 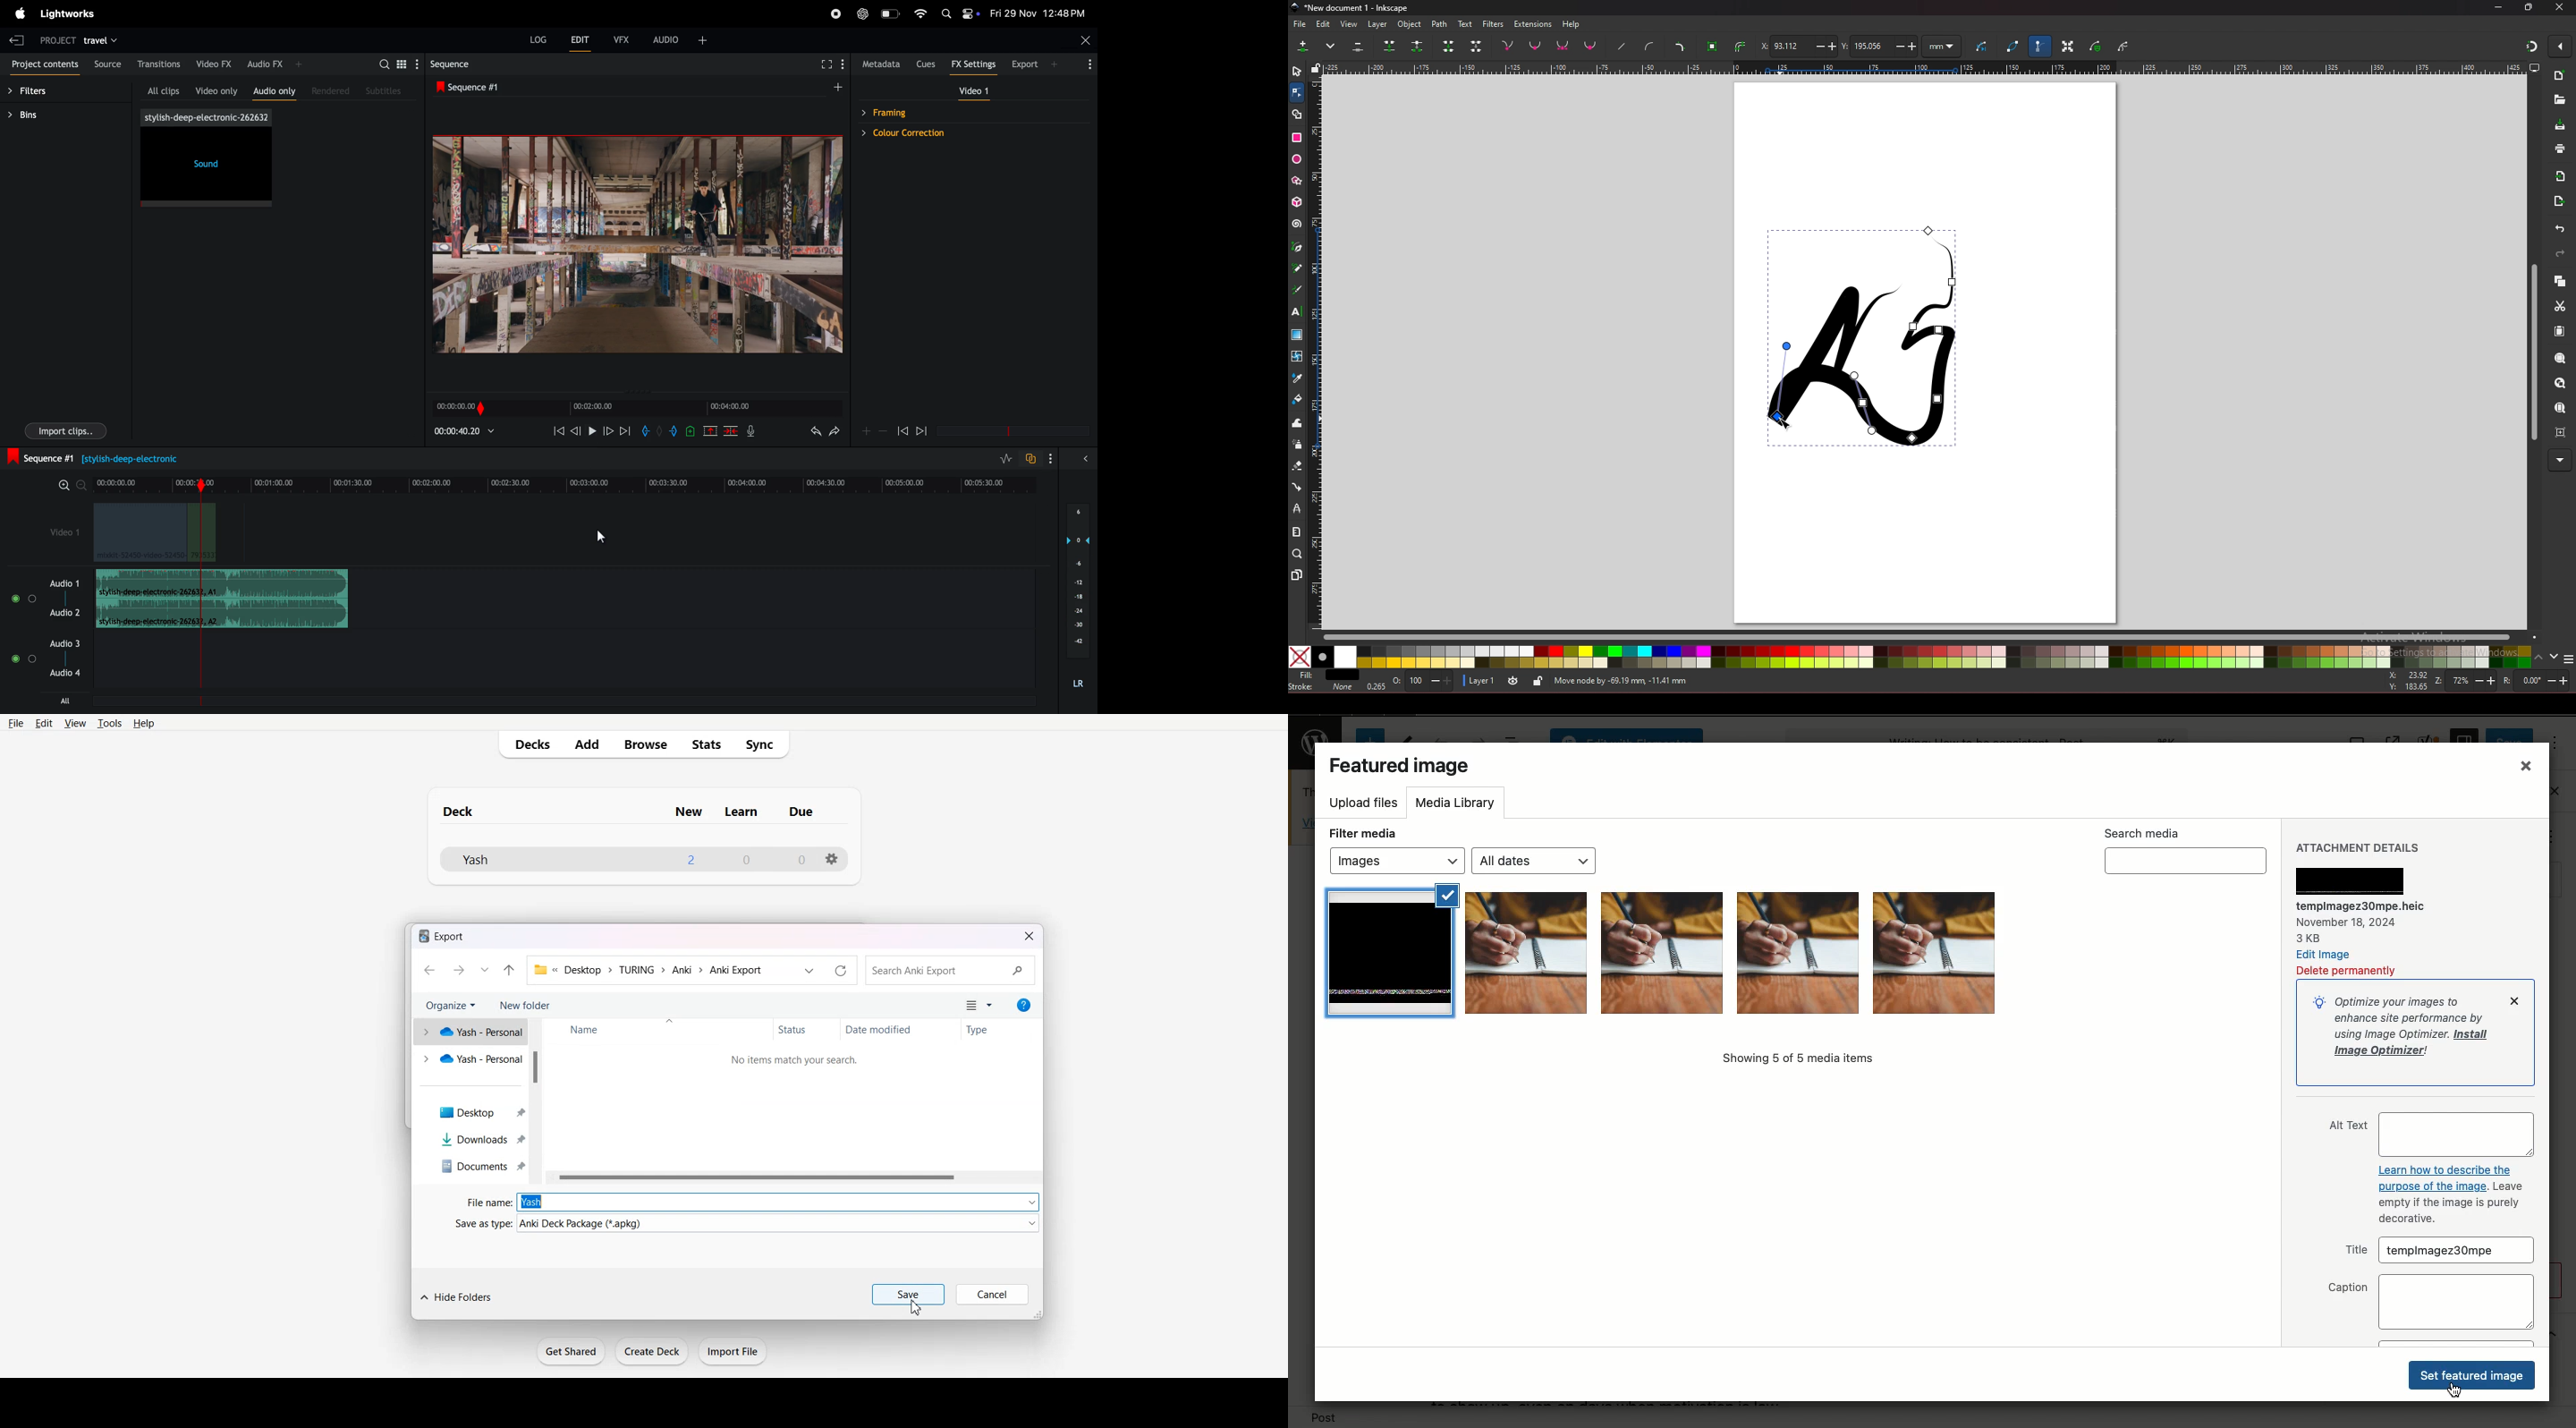 What do you see at coordinates (399, 63) in the screenshot?
I see `toggle between list view` at bounding box center [399, 63].